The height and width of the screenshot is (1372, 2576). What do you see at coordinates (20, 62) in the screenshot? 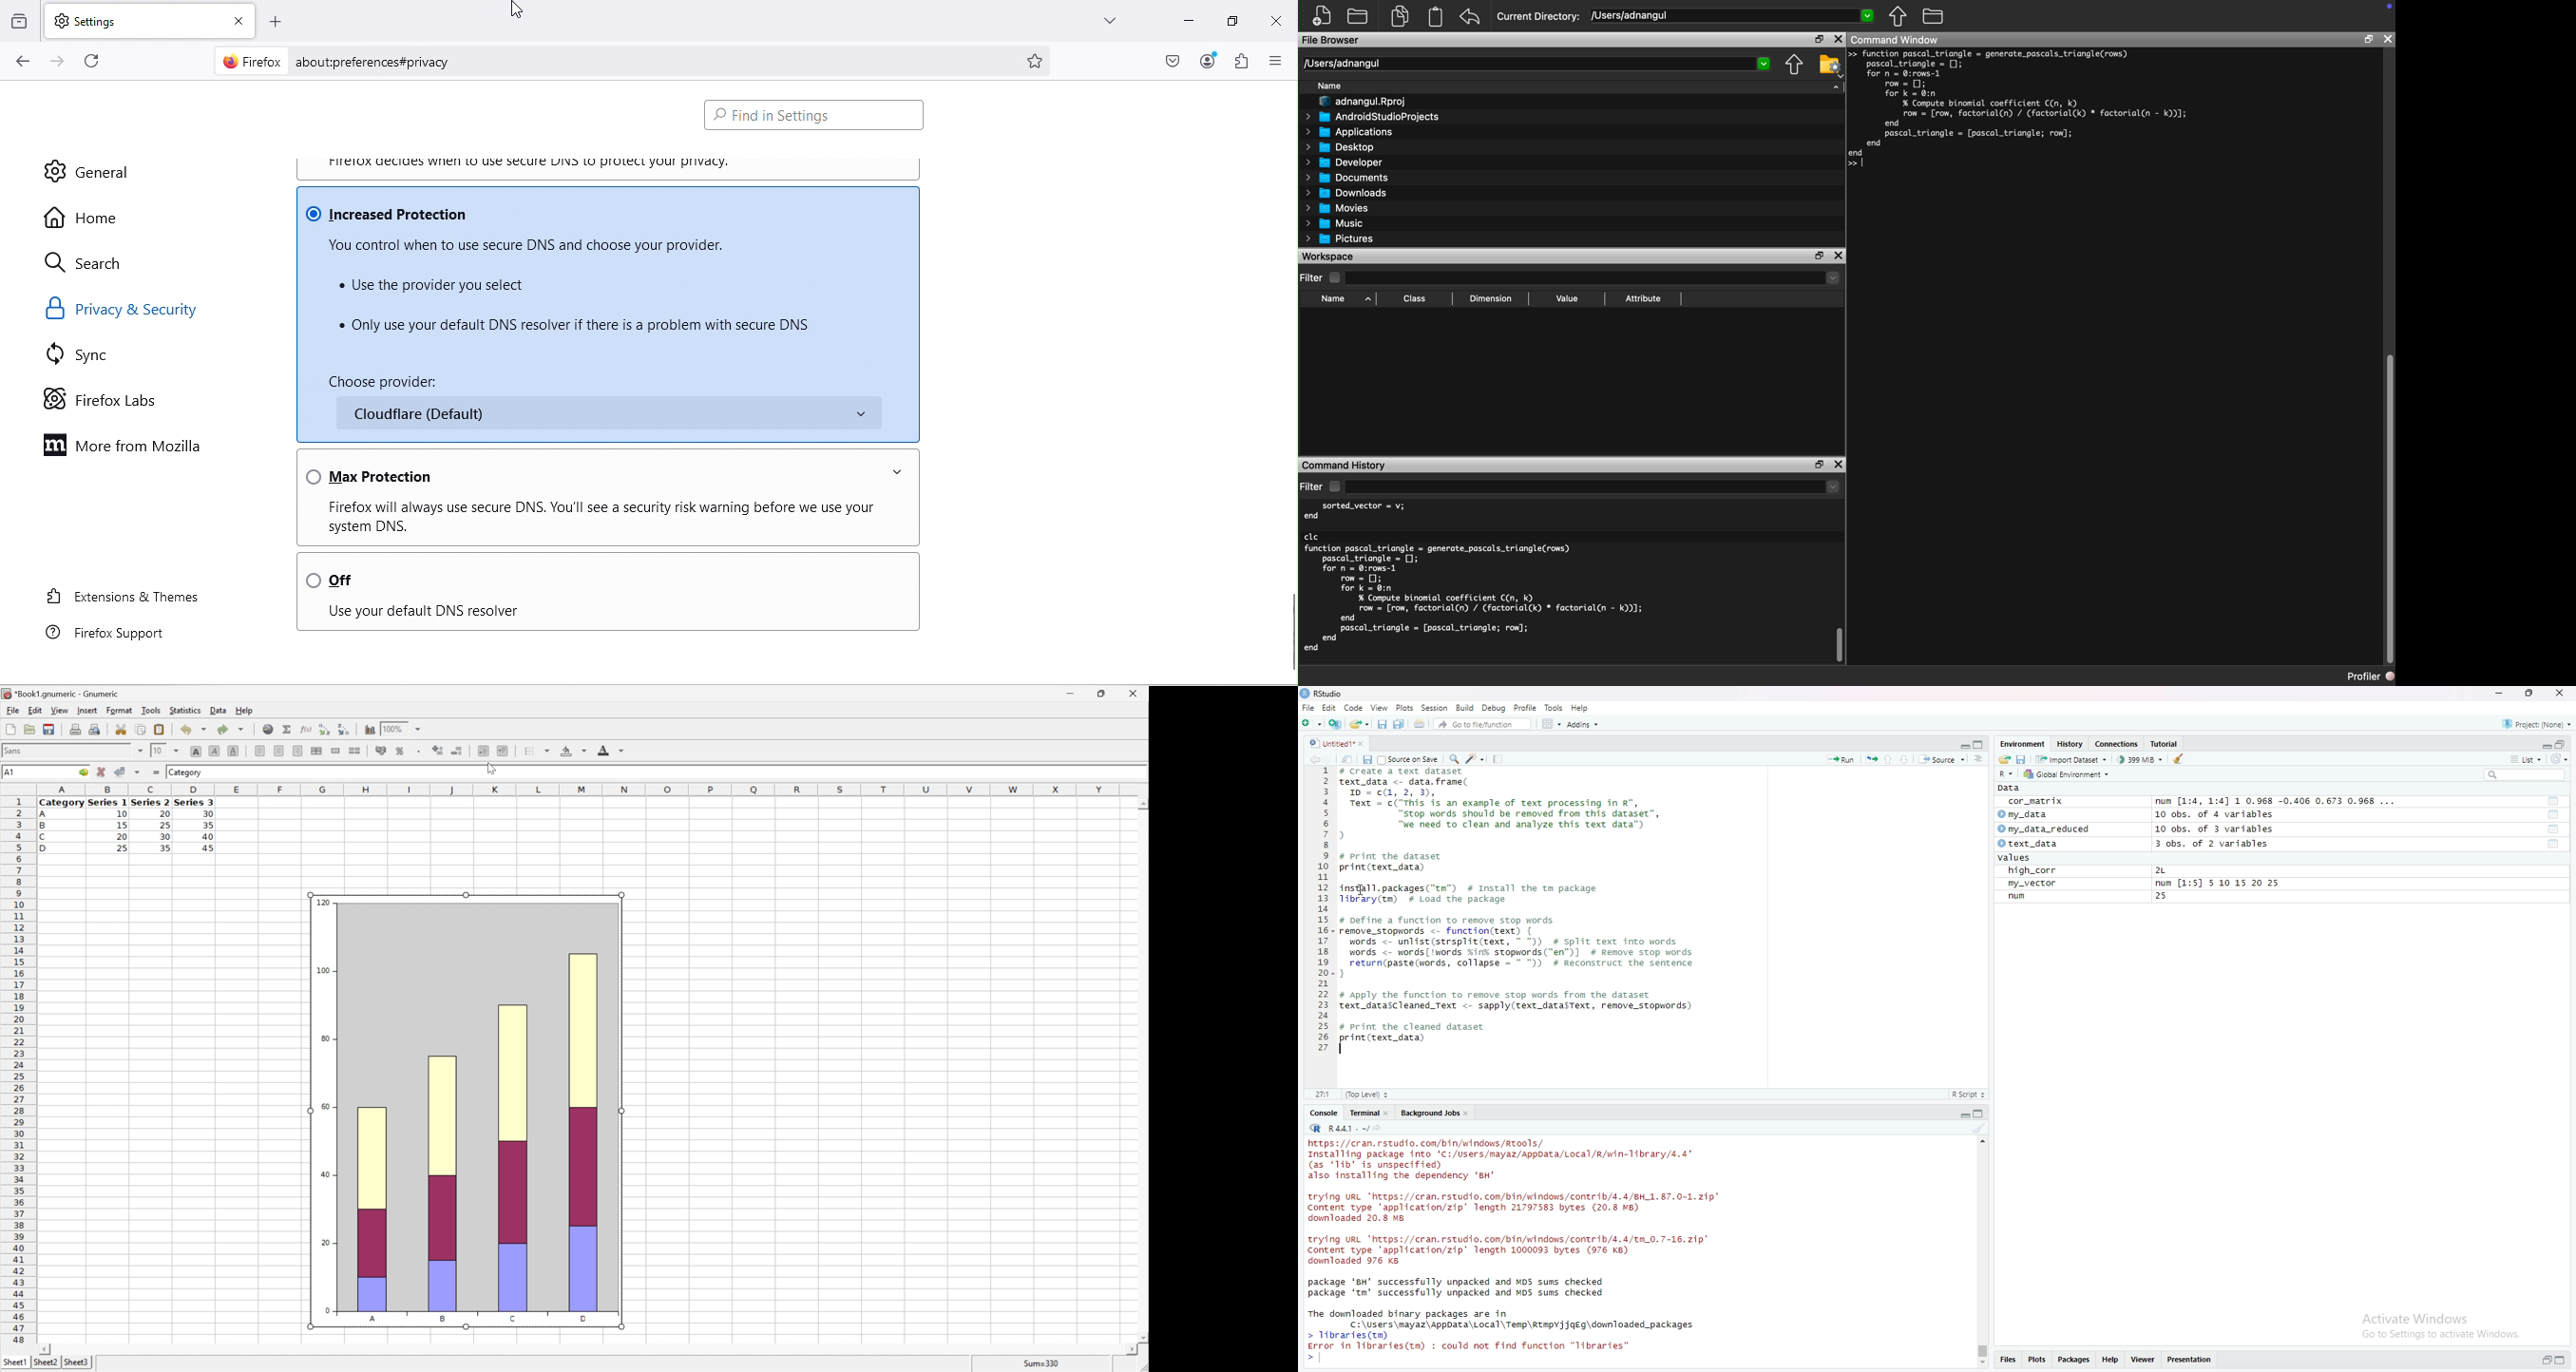
I see `Go back one page` at bounding box center [20, 62].